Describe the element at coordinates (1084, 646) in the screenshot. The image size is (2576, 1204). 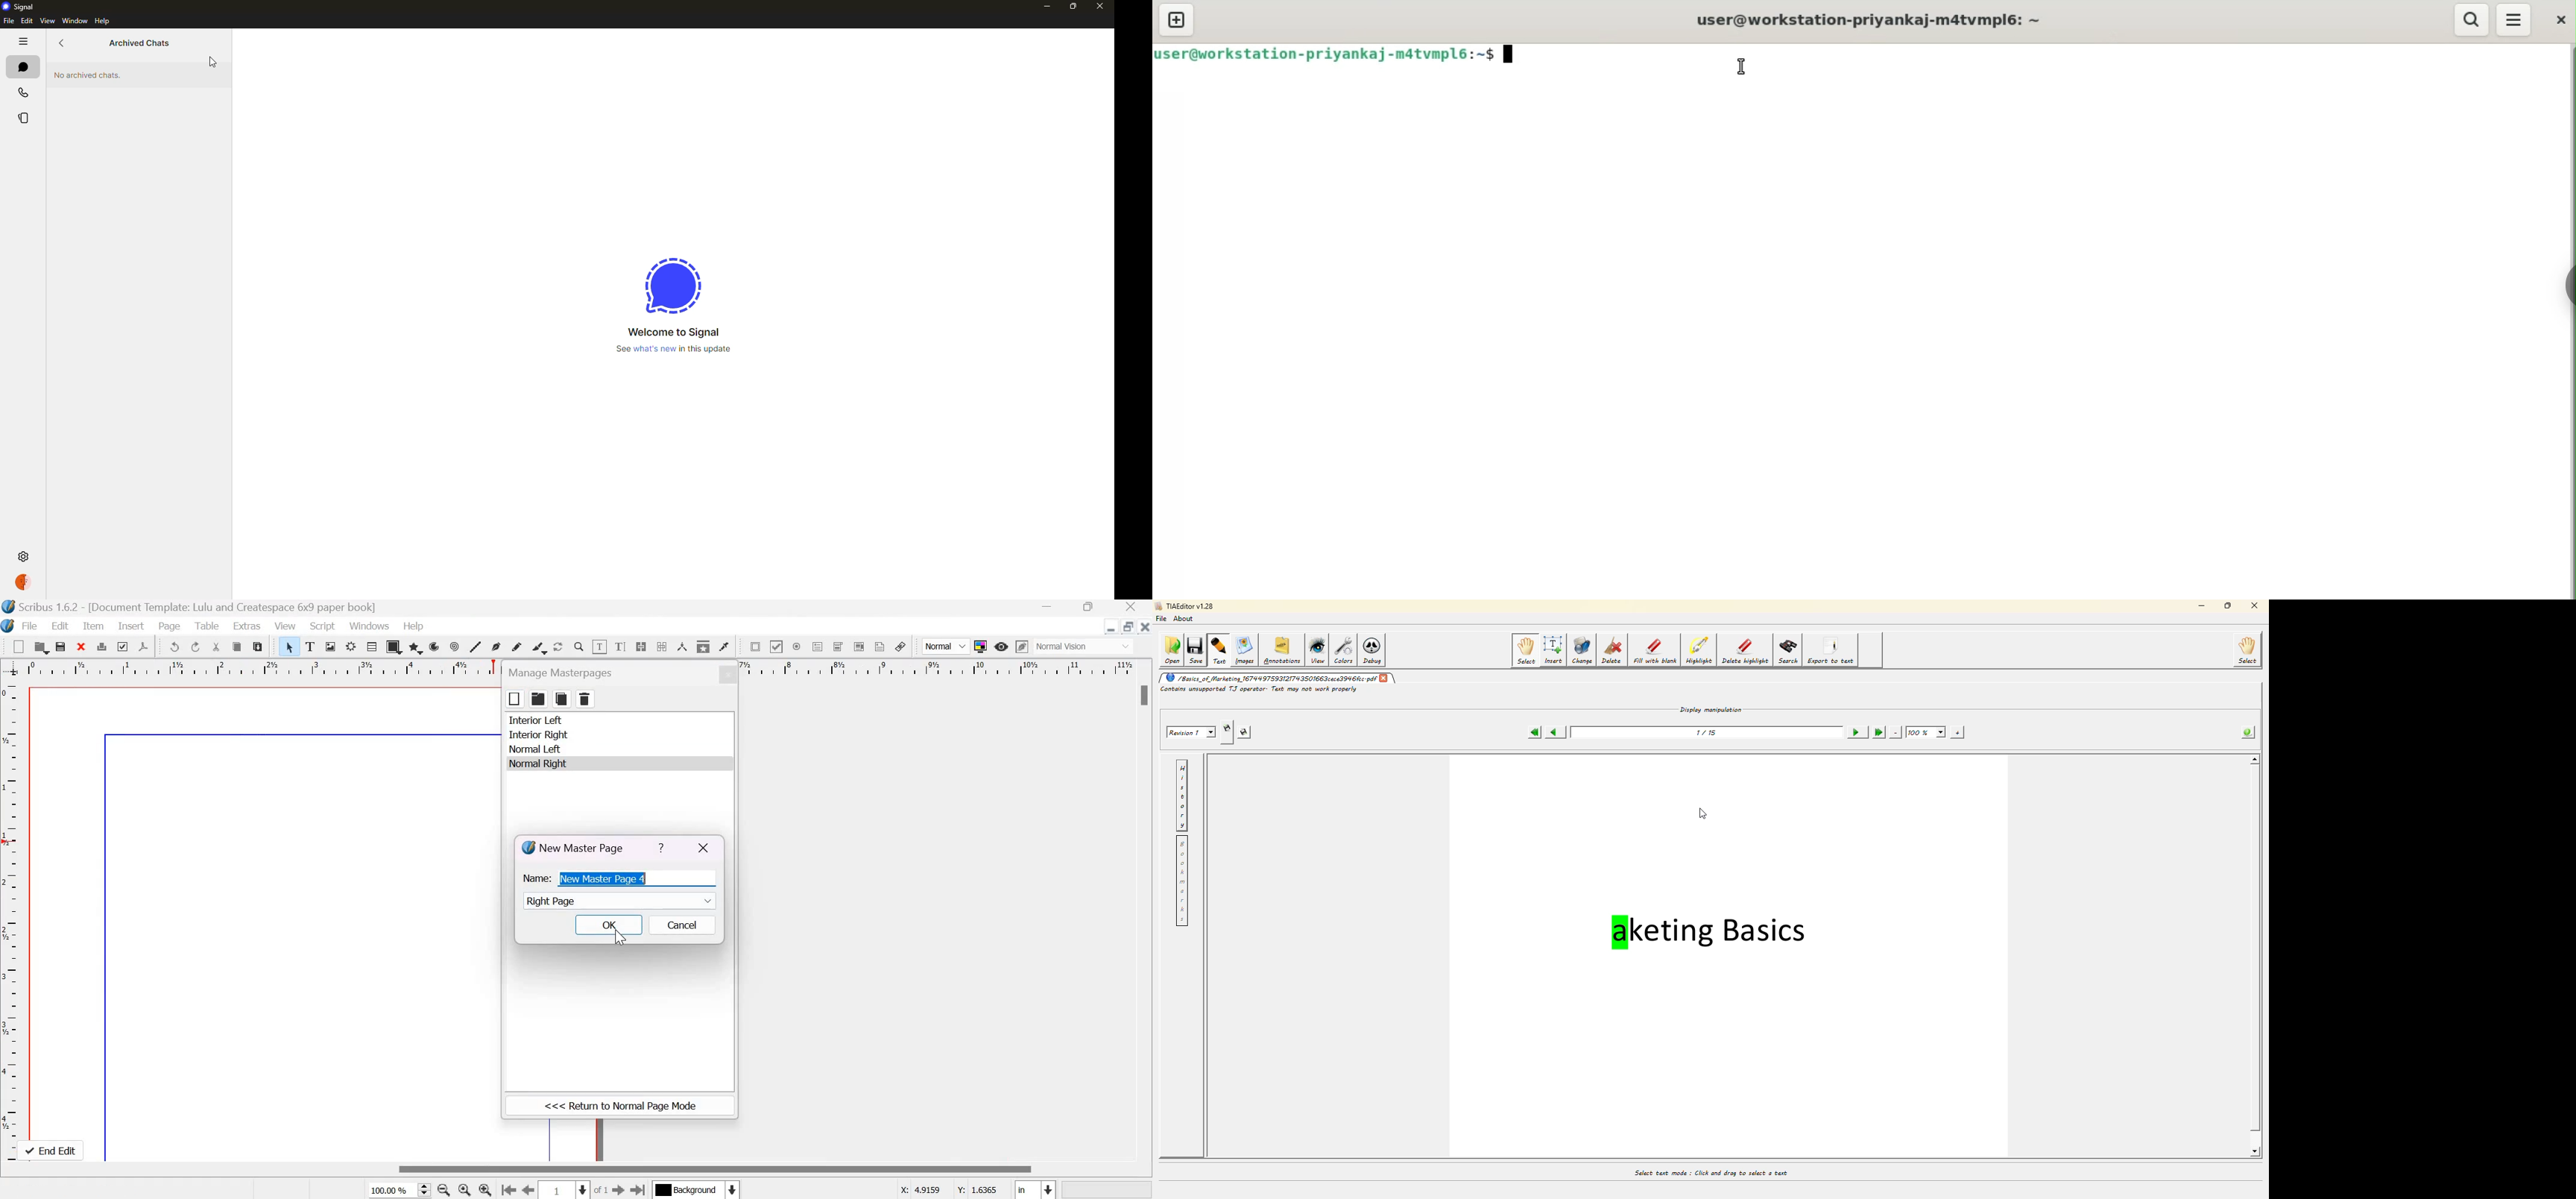
I see `normal vision` at that location.